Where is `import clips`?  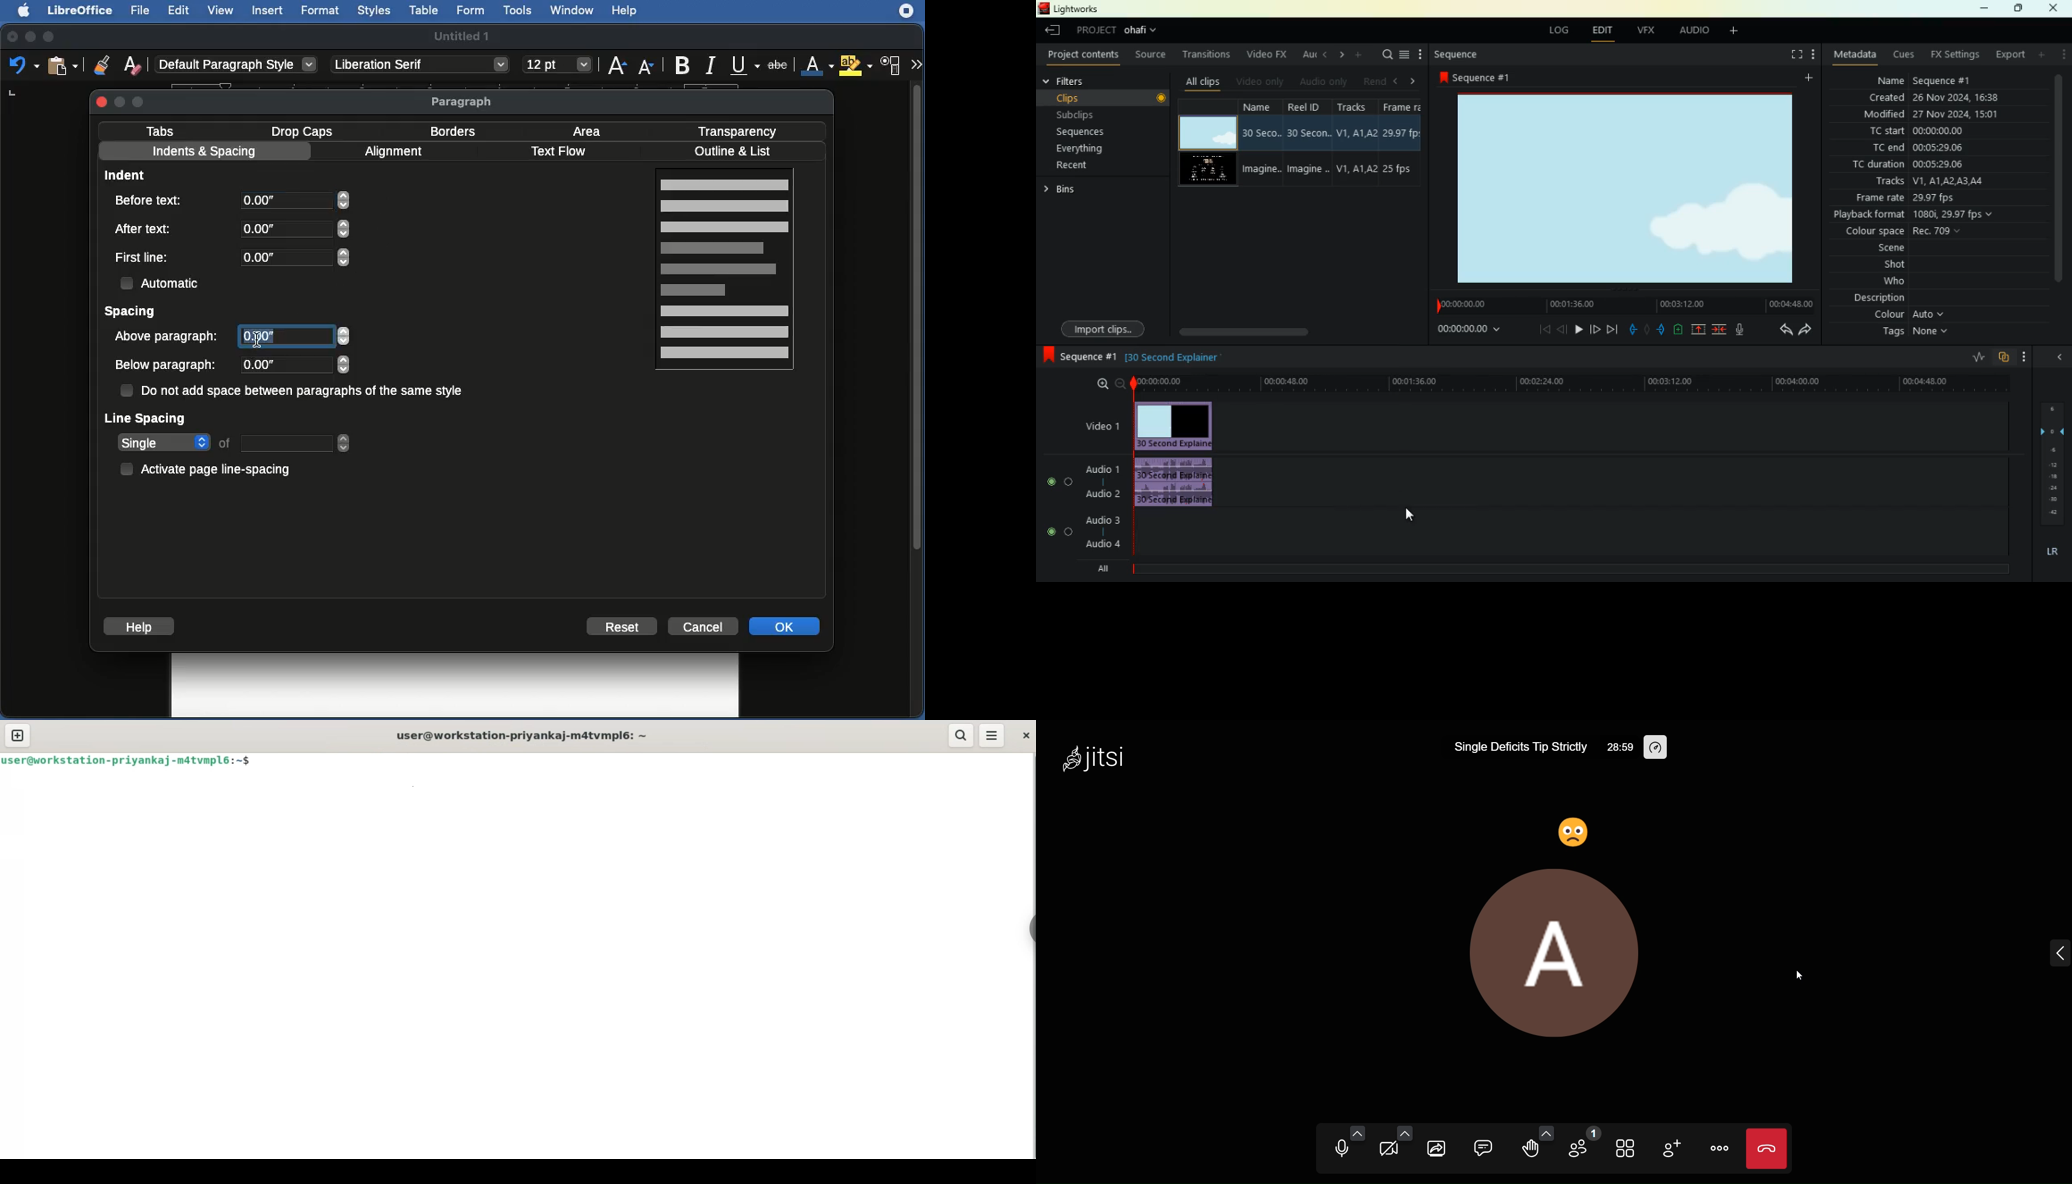
import clips is located at coordinates (1103, 328).